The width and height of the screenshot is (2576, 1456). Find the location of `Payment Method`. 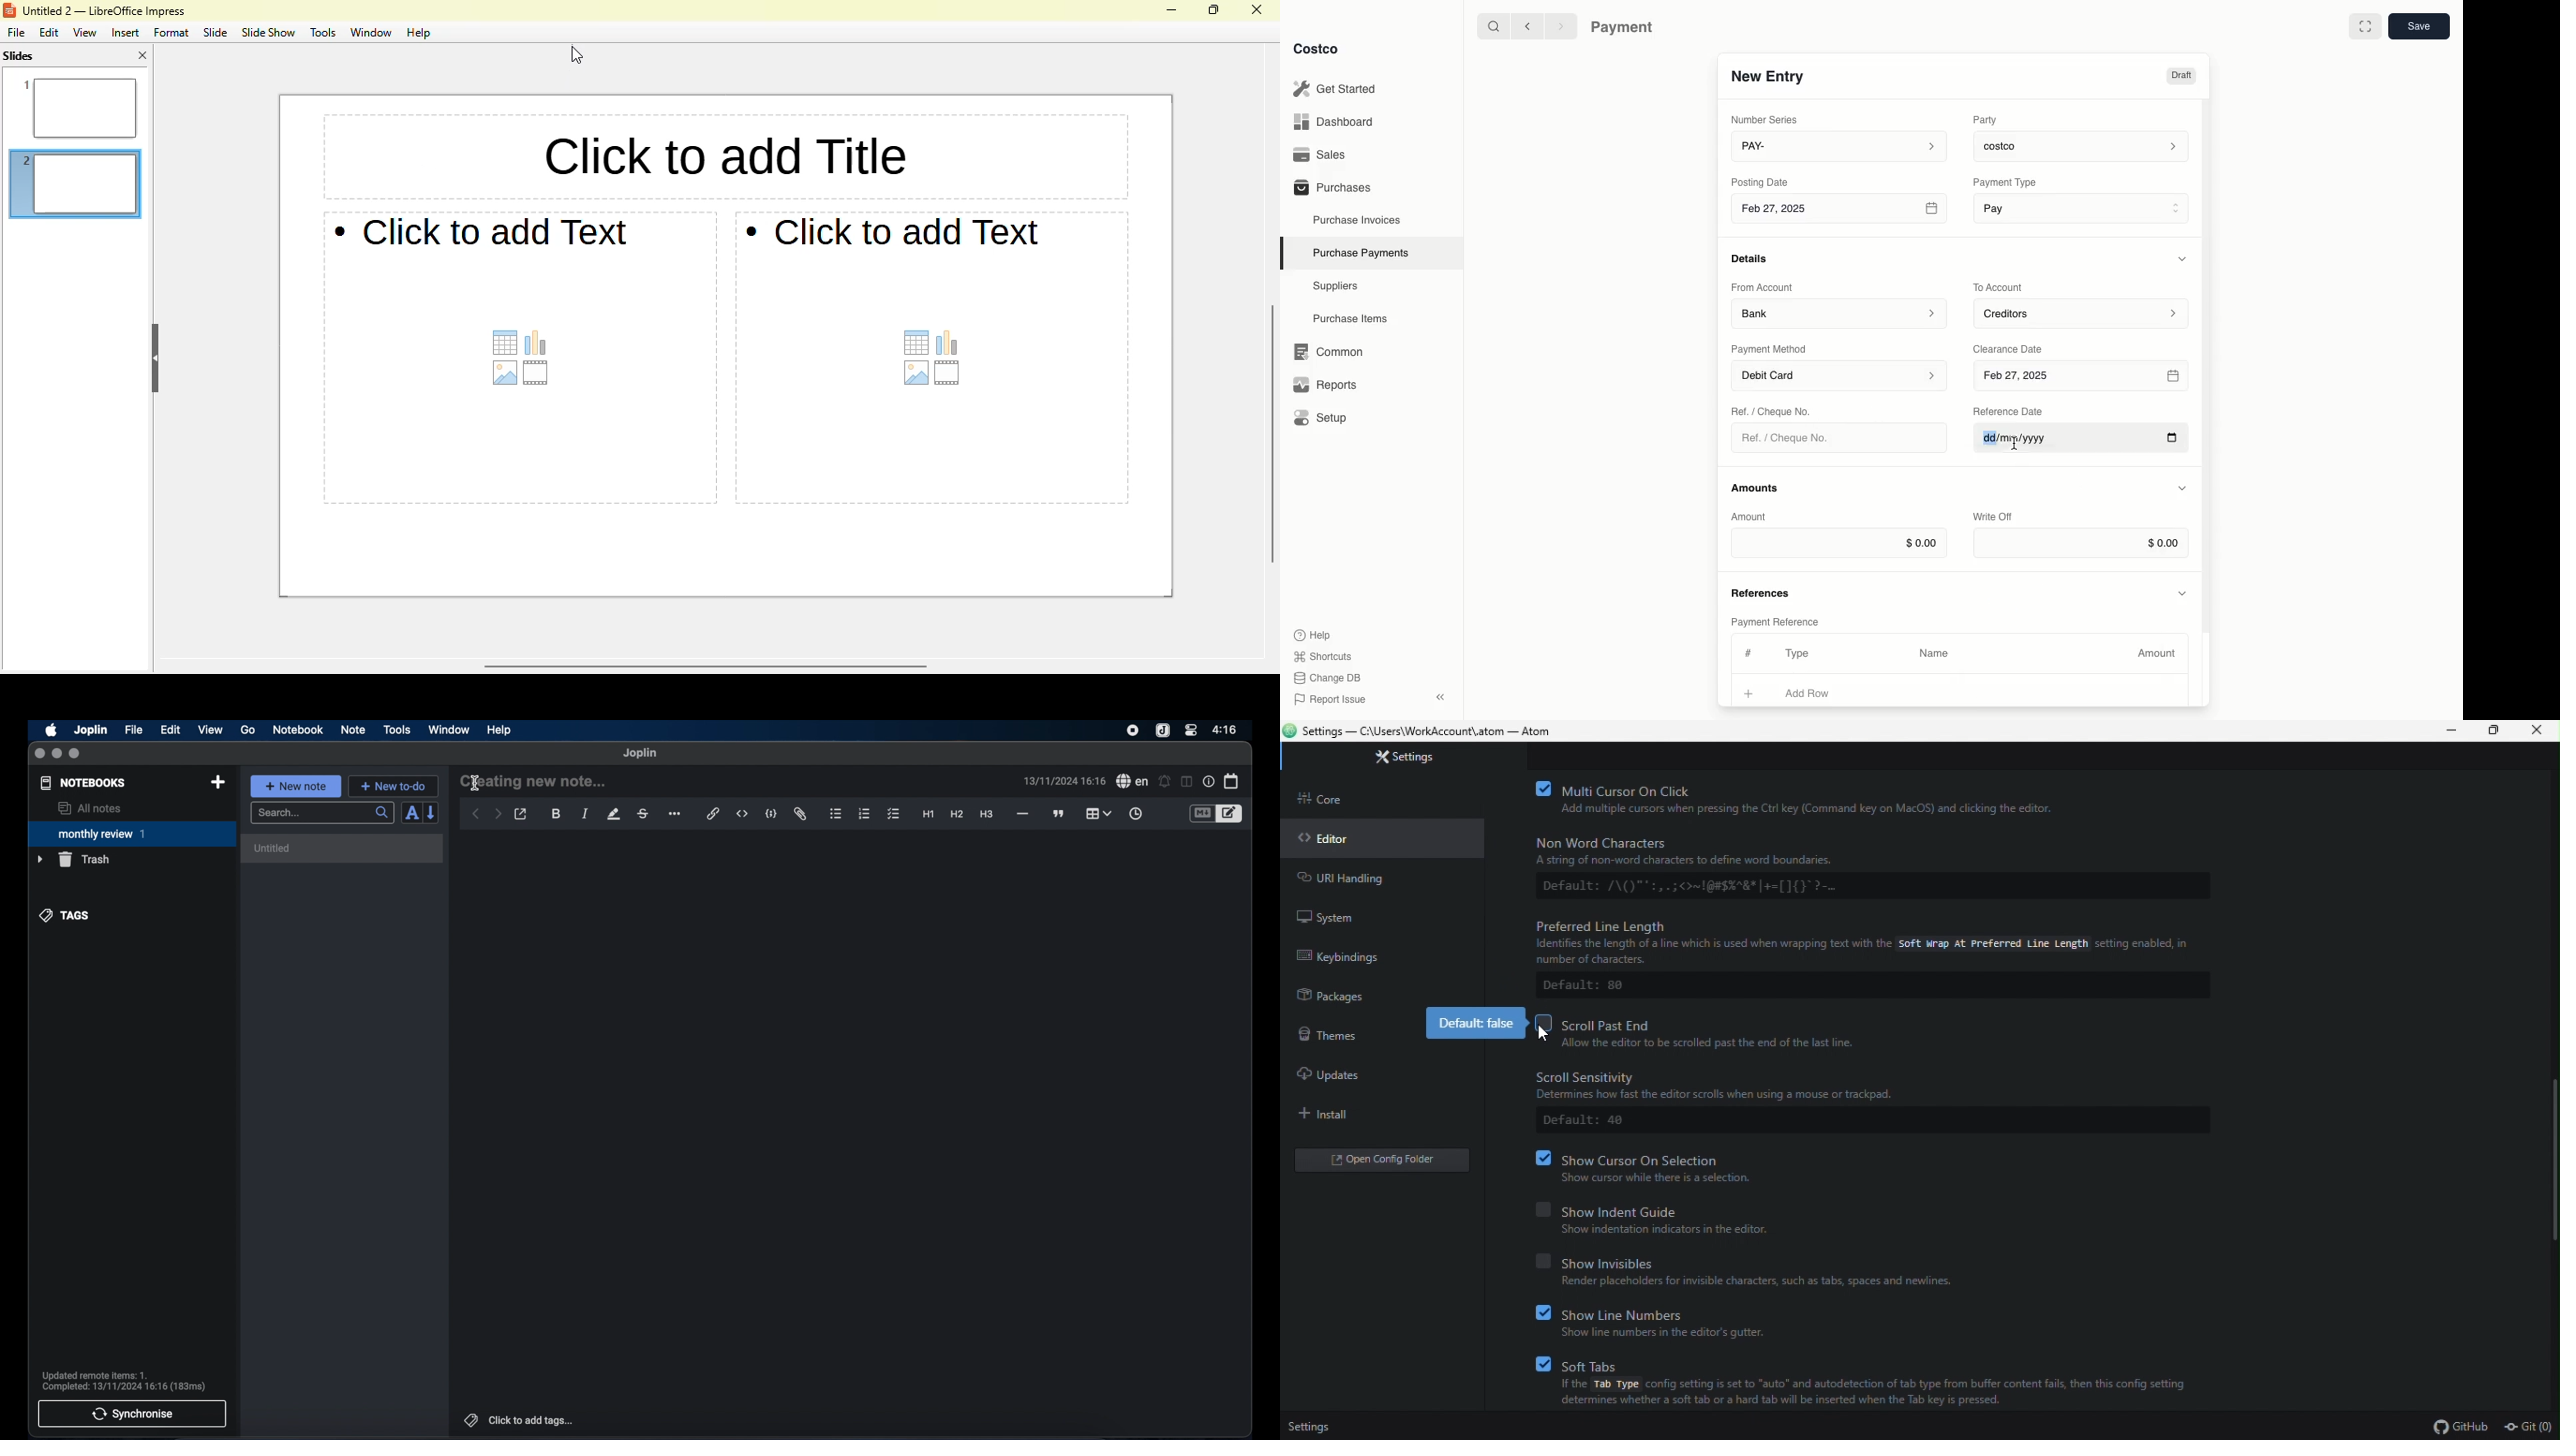

Payment Method is located at coordinates (1771, 348).